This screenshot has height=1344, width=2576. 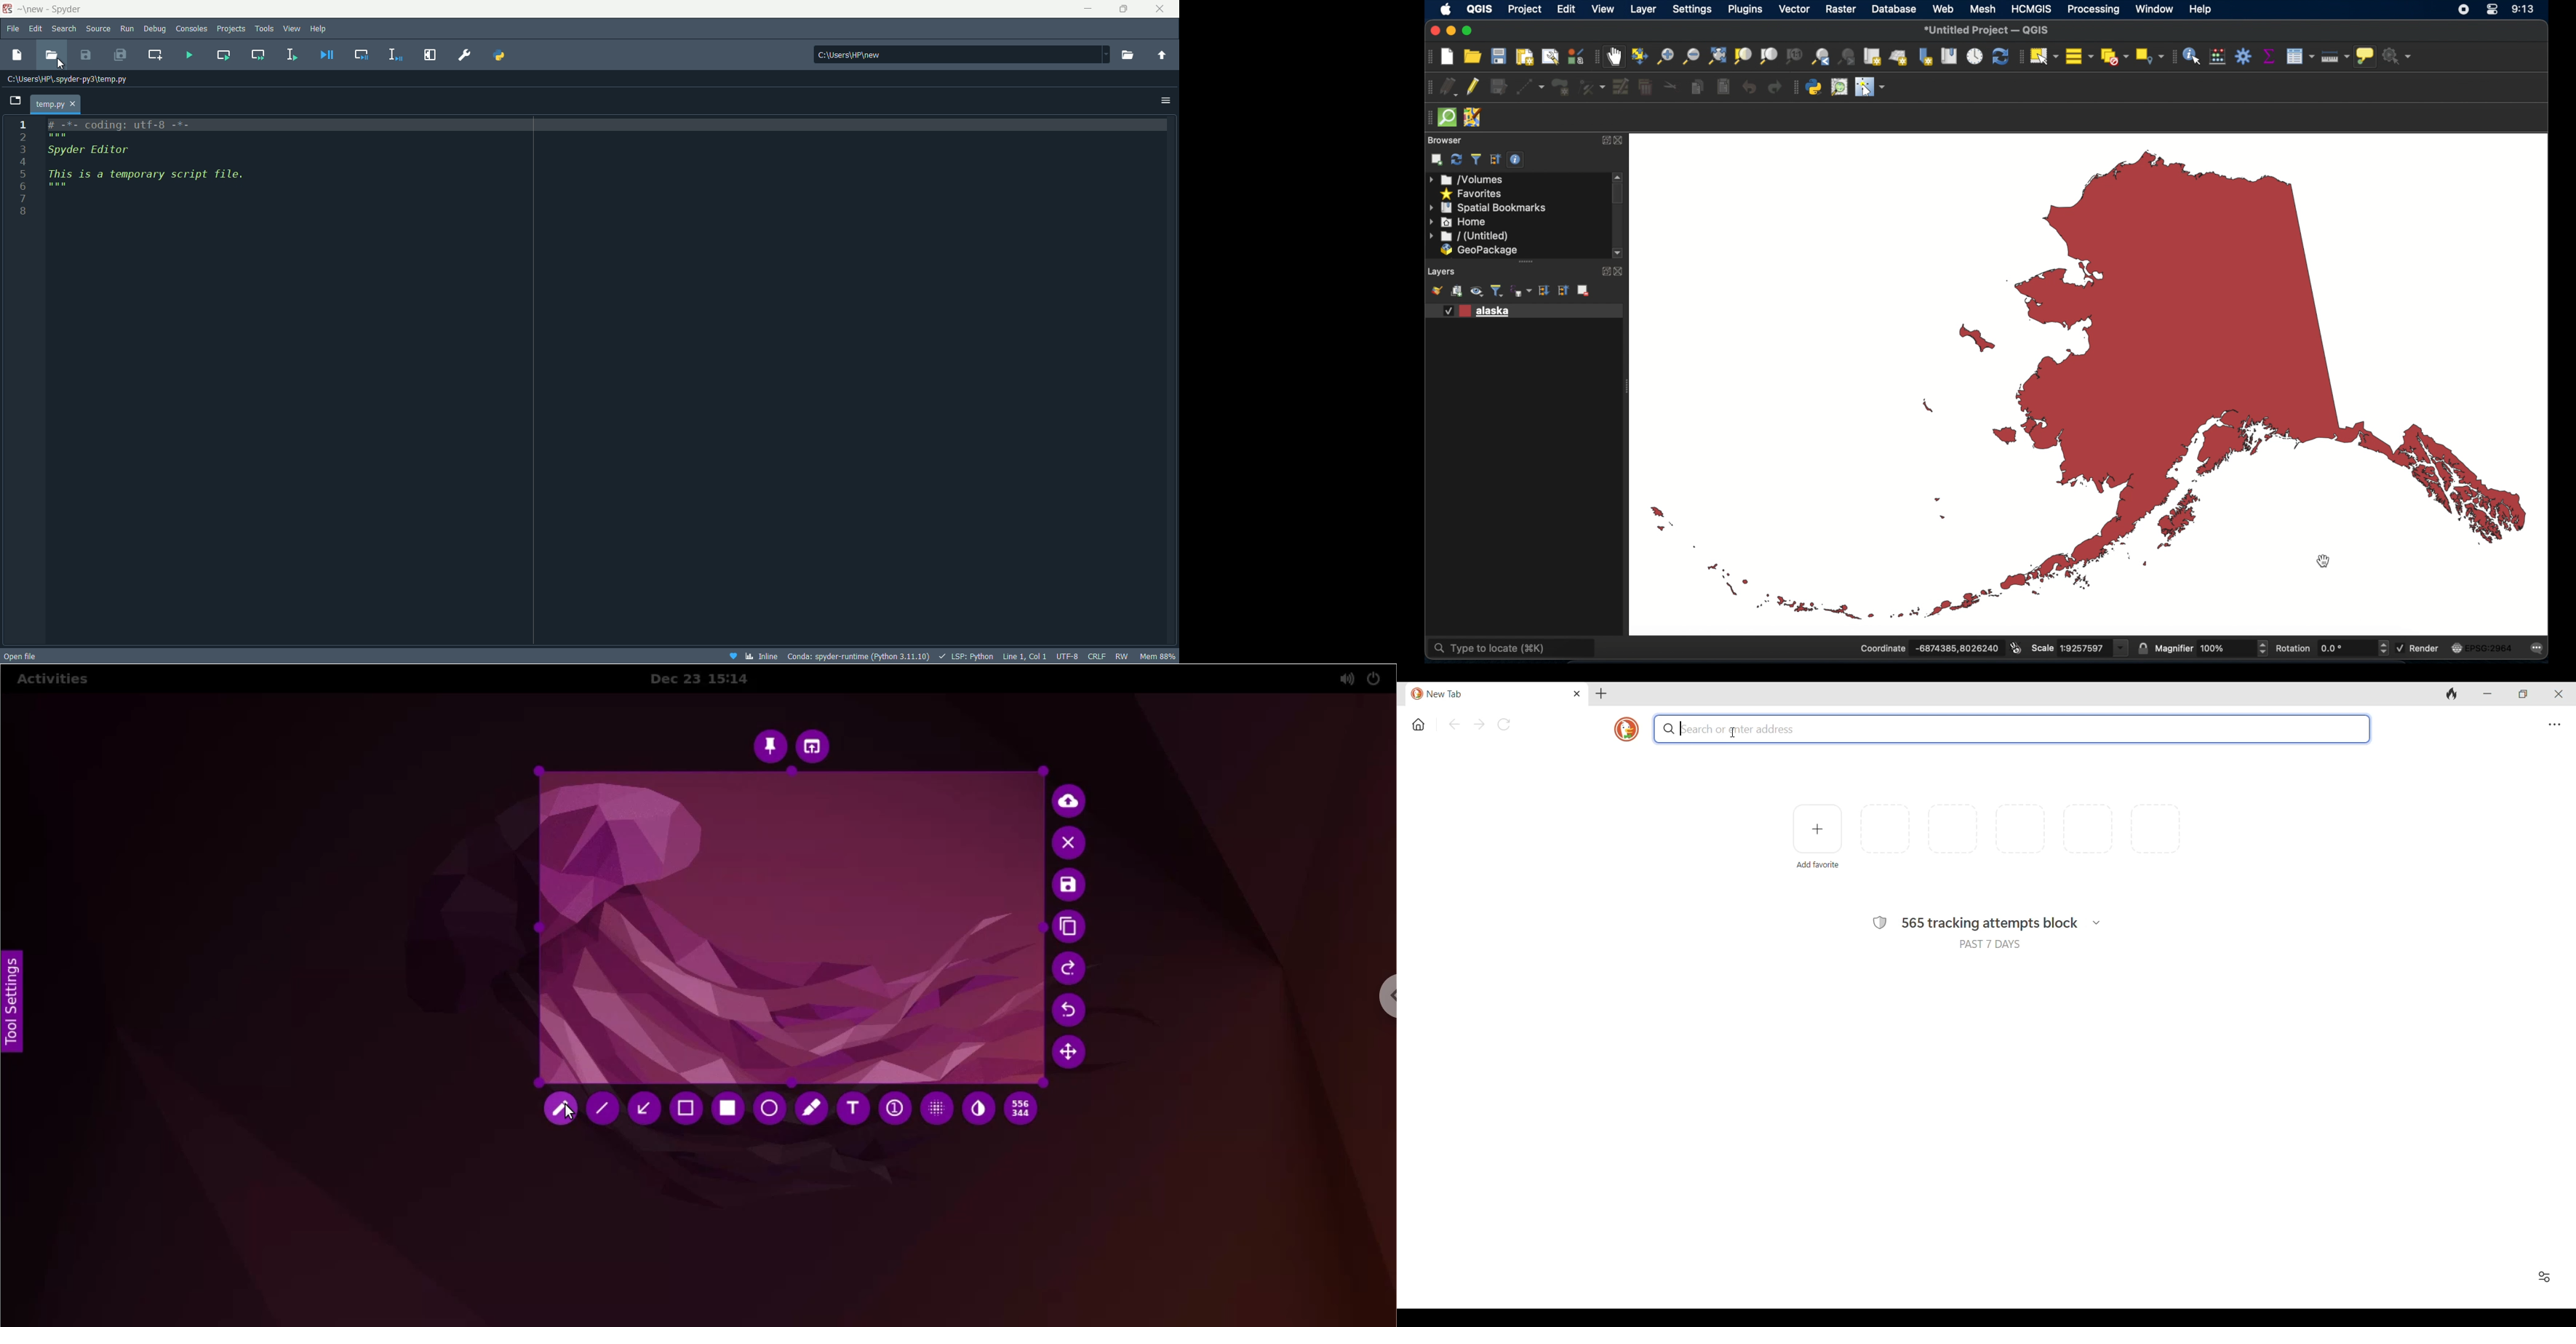 What do you see at coordinates (1525, 56) in the screenshot?
I see `new paint layout` at bounding box center [1525, 56].